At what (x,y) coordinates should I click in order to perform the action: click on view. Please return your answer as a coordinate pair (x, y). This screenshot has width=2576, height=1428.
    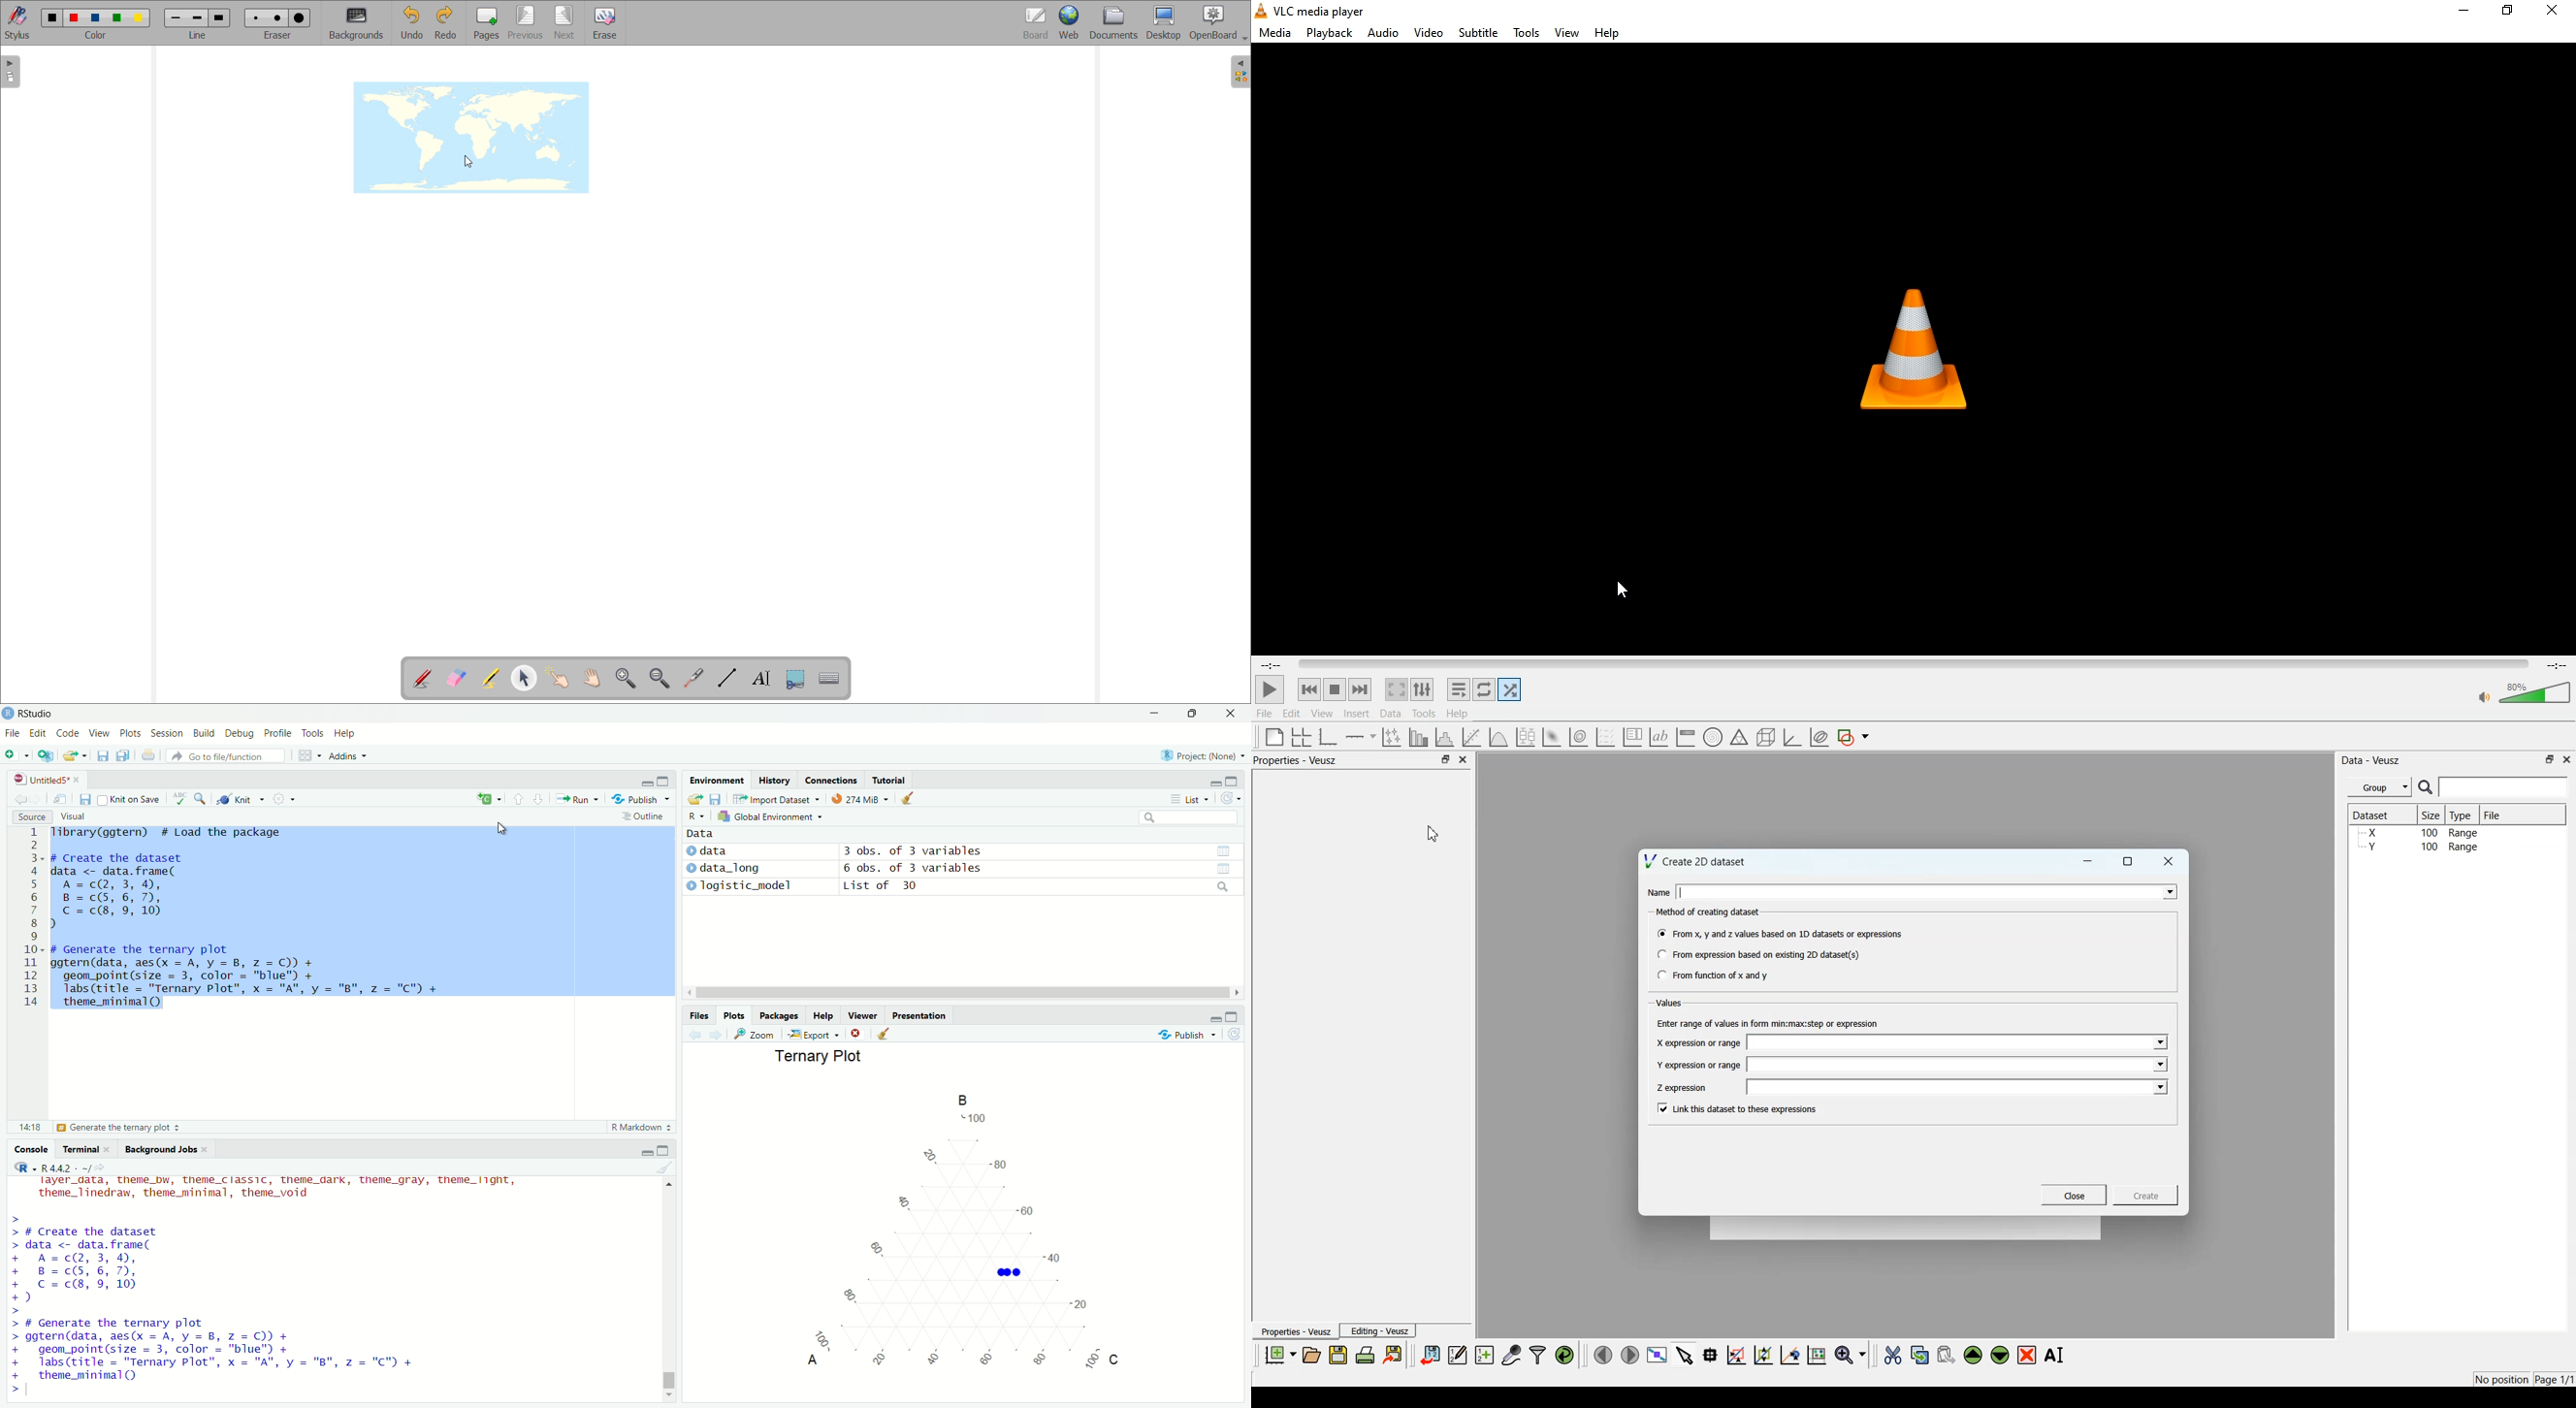
    Looking at the image, I should click on (62, 799).